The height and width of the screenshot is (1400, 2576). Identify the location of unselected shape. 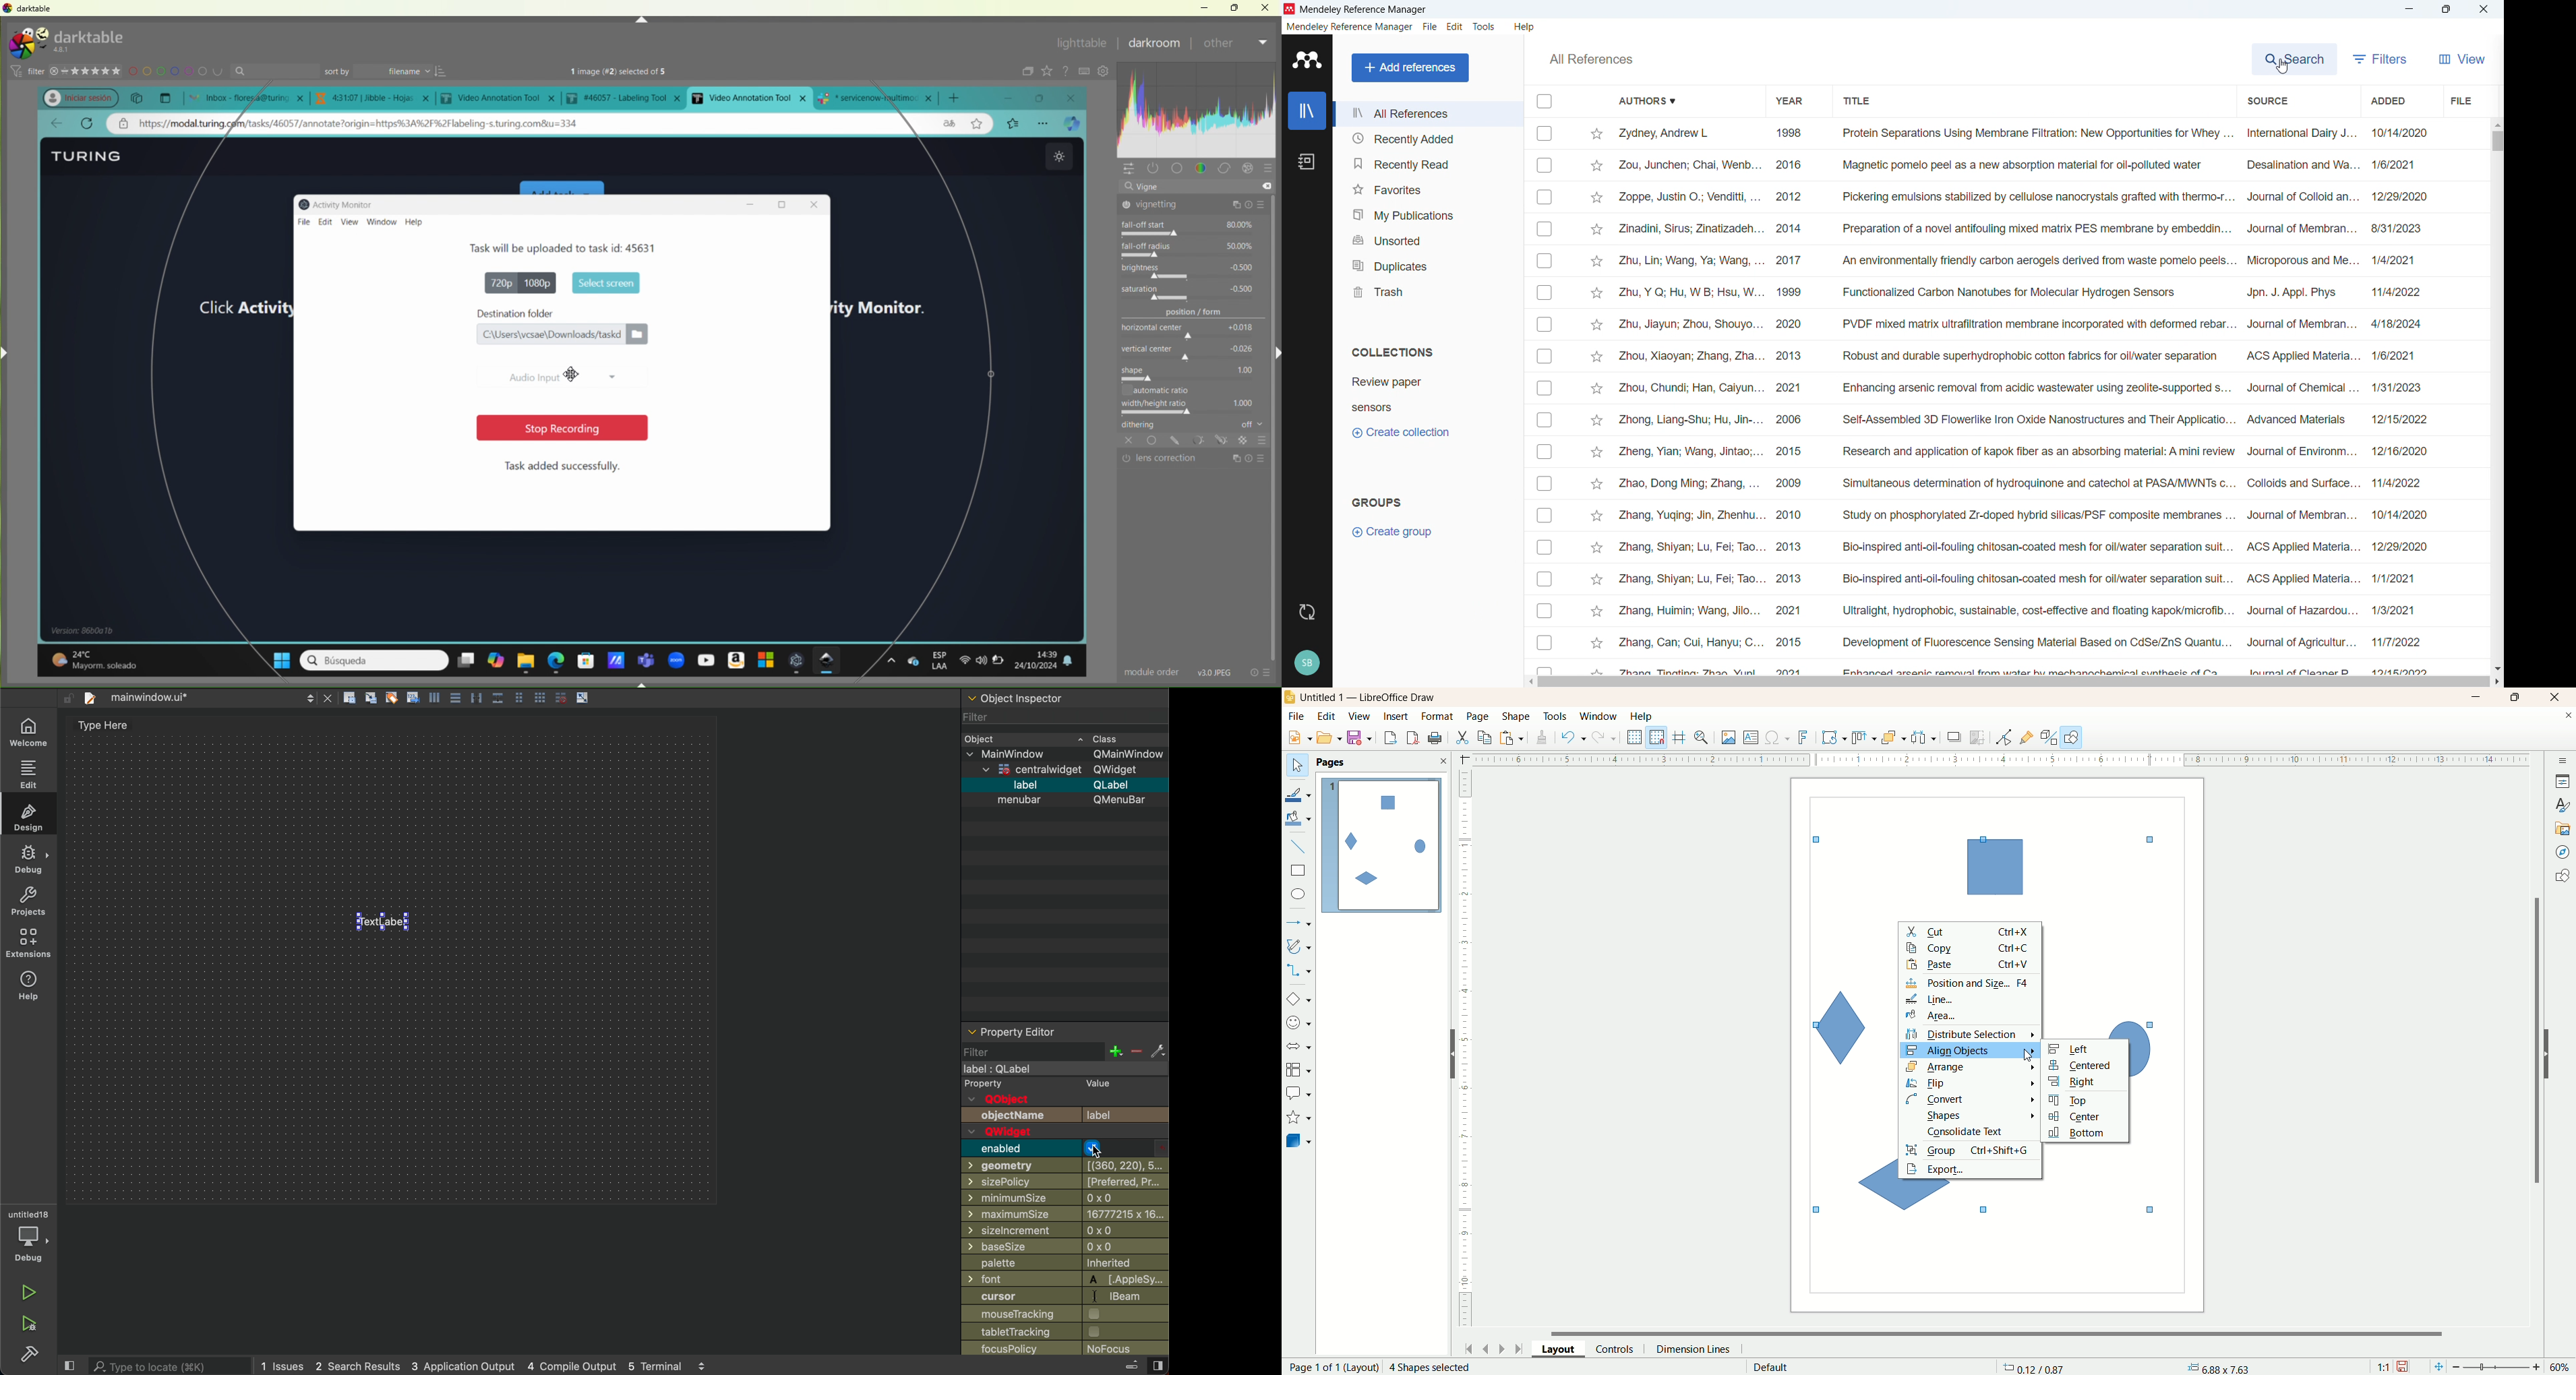
(1994, 865).